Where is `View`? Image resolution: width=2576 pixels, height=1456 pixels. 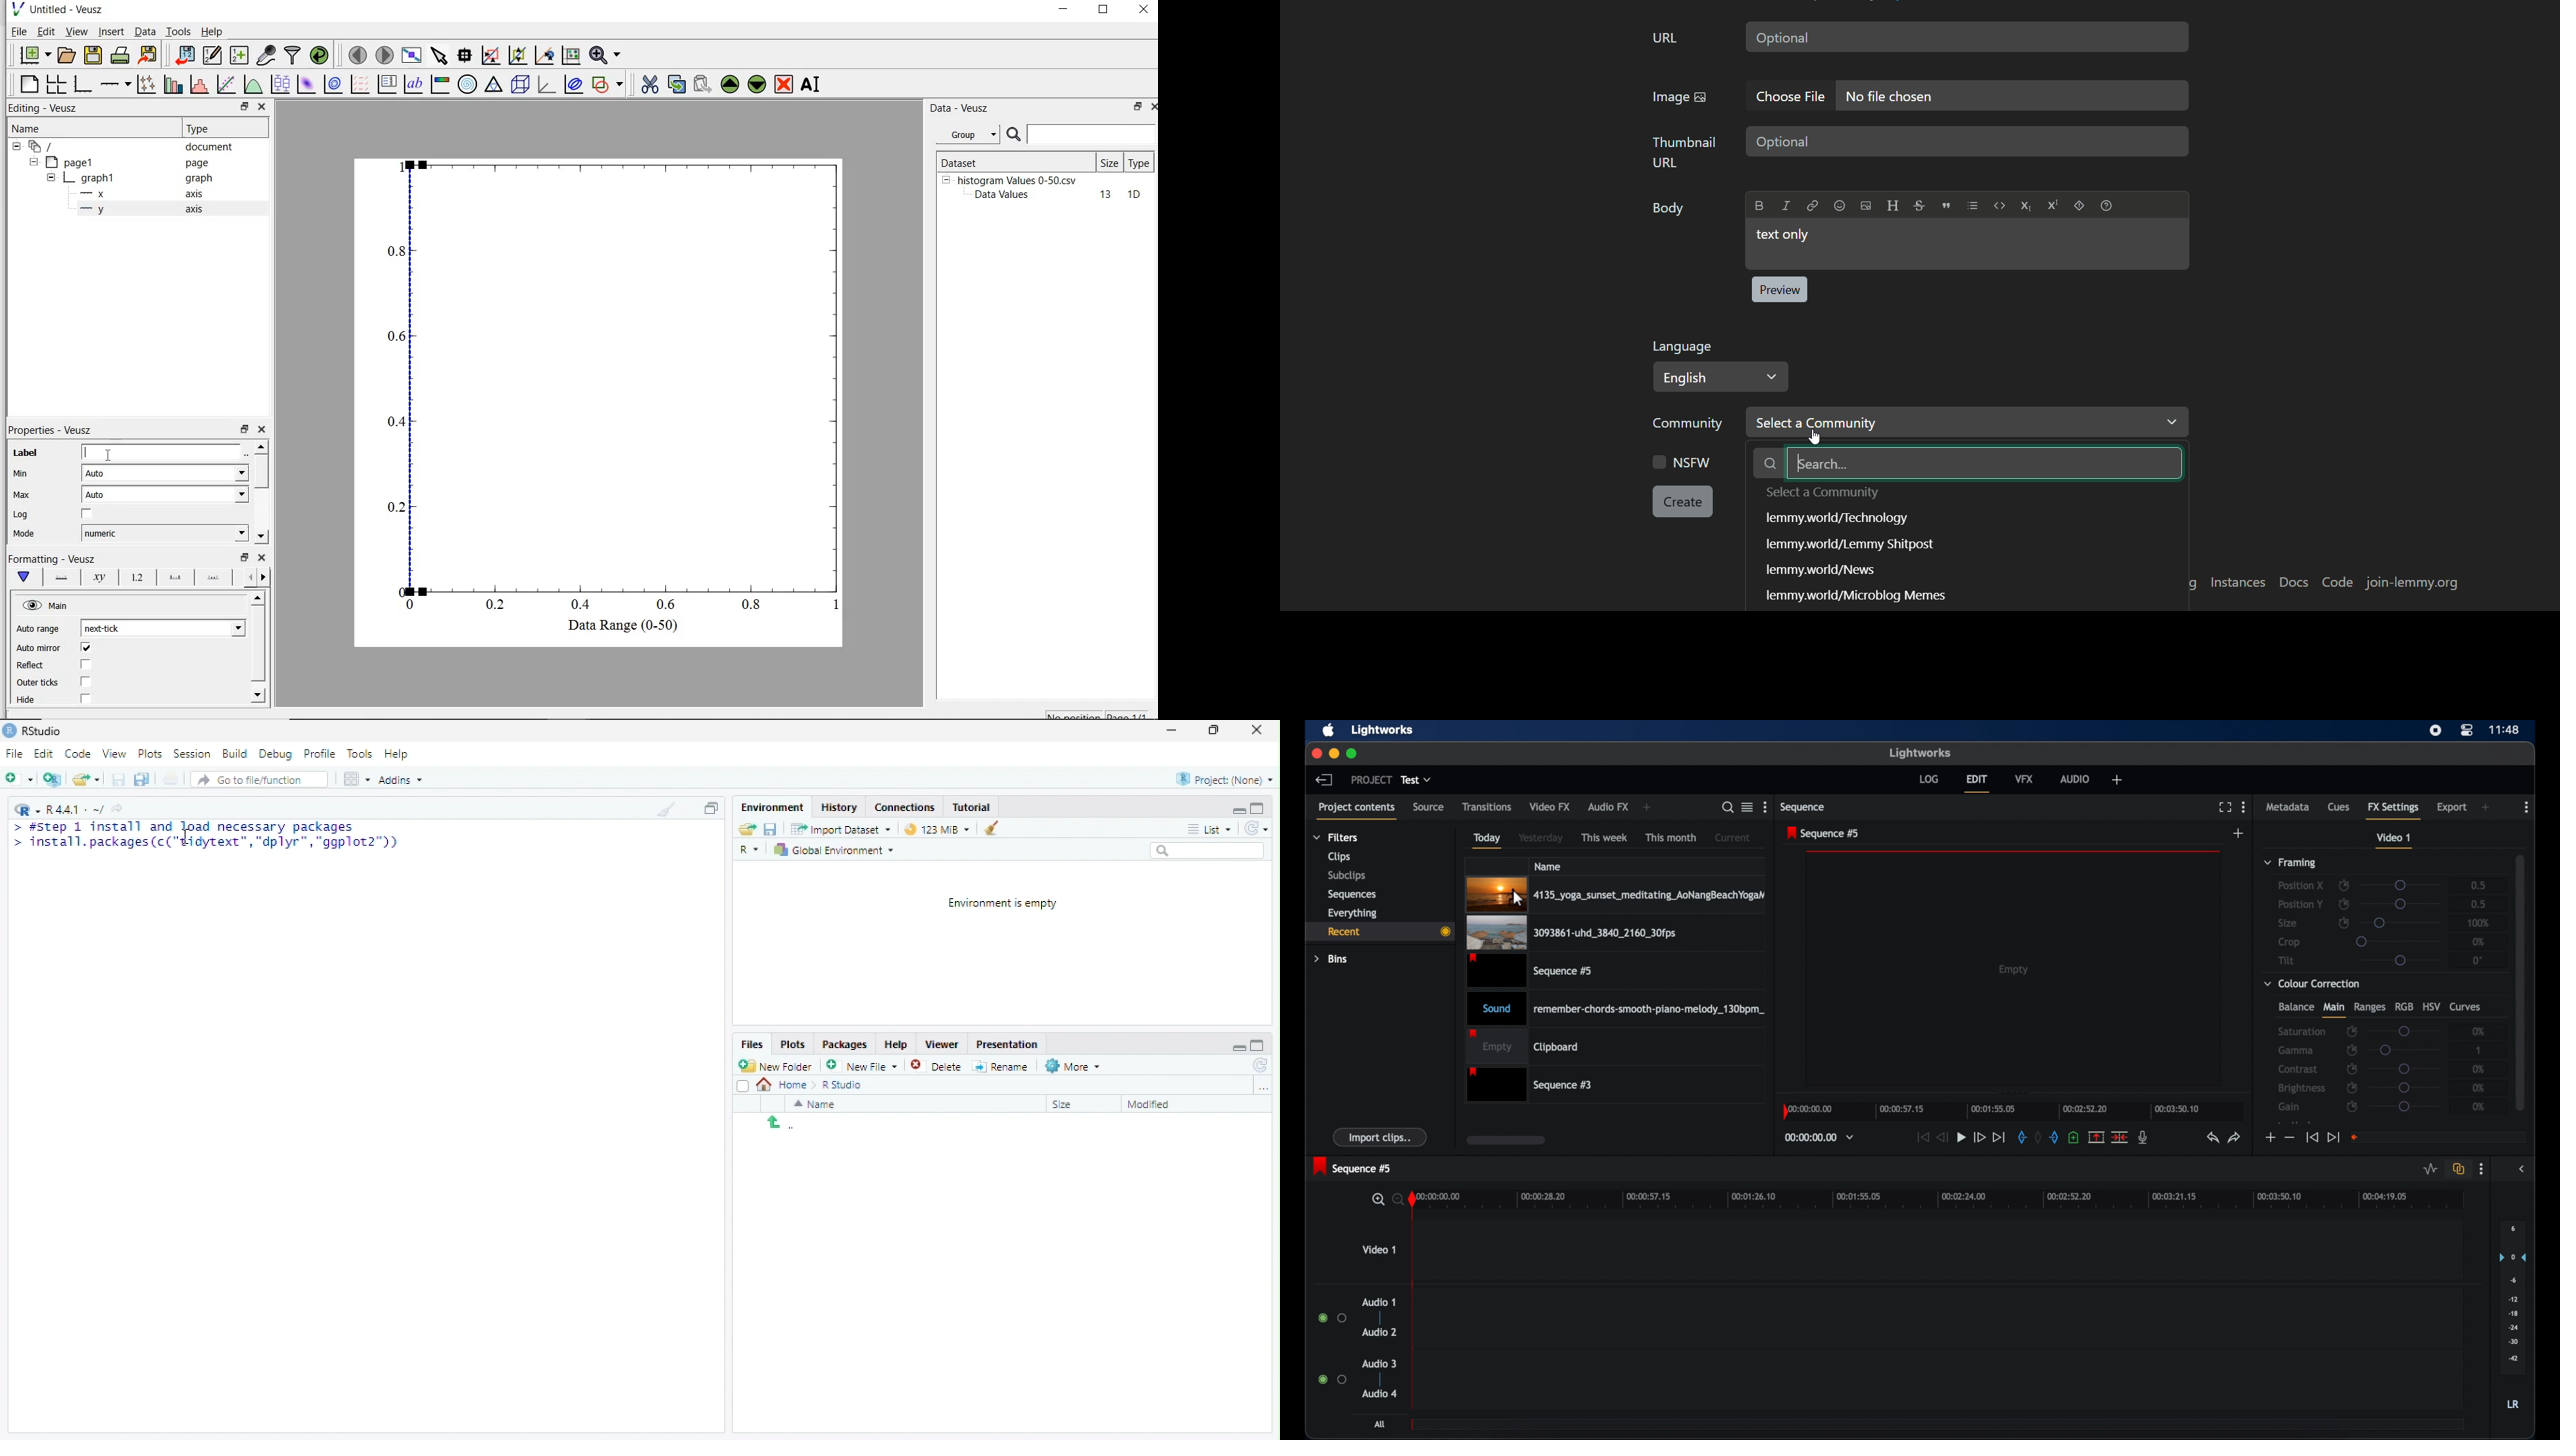 View is located at coordinates (114, 754).